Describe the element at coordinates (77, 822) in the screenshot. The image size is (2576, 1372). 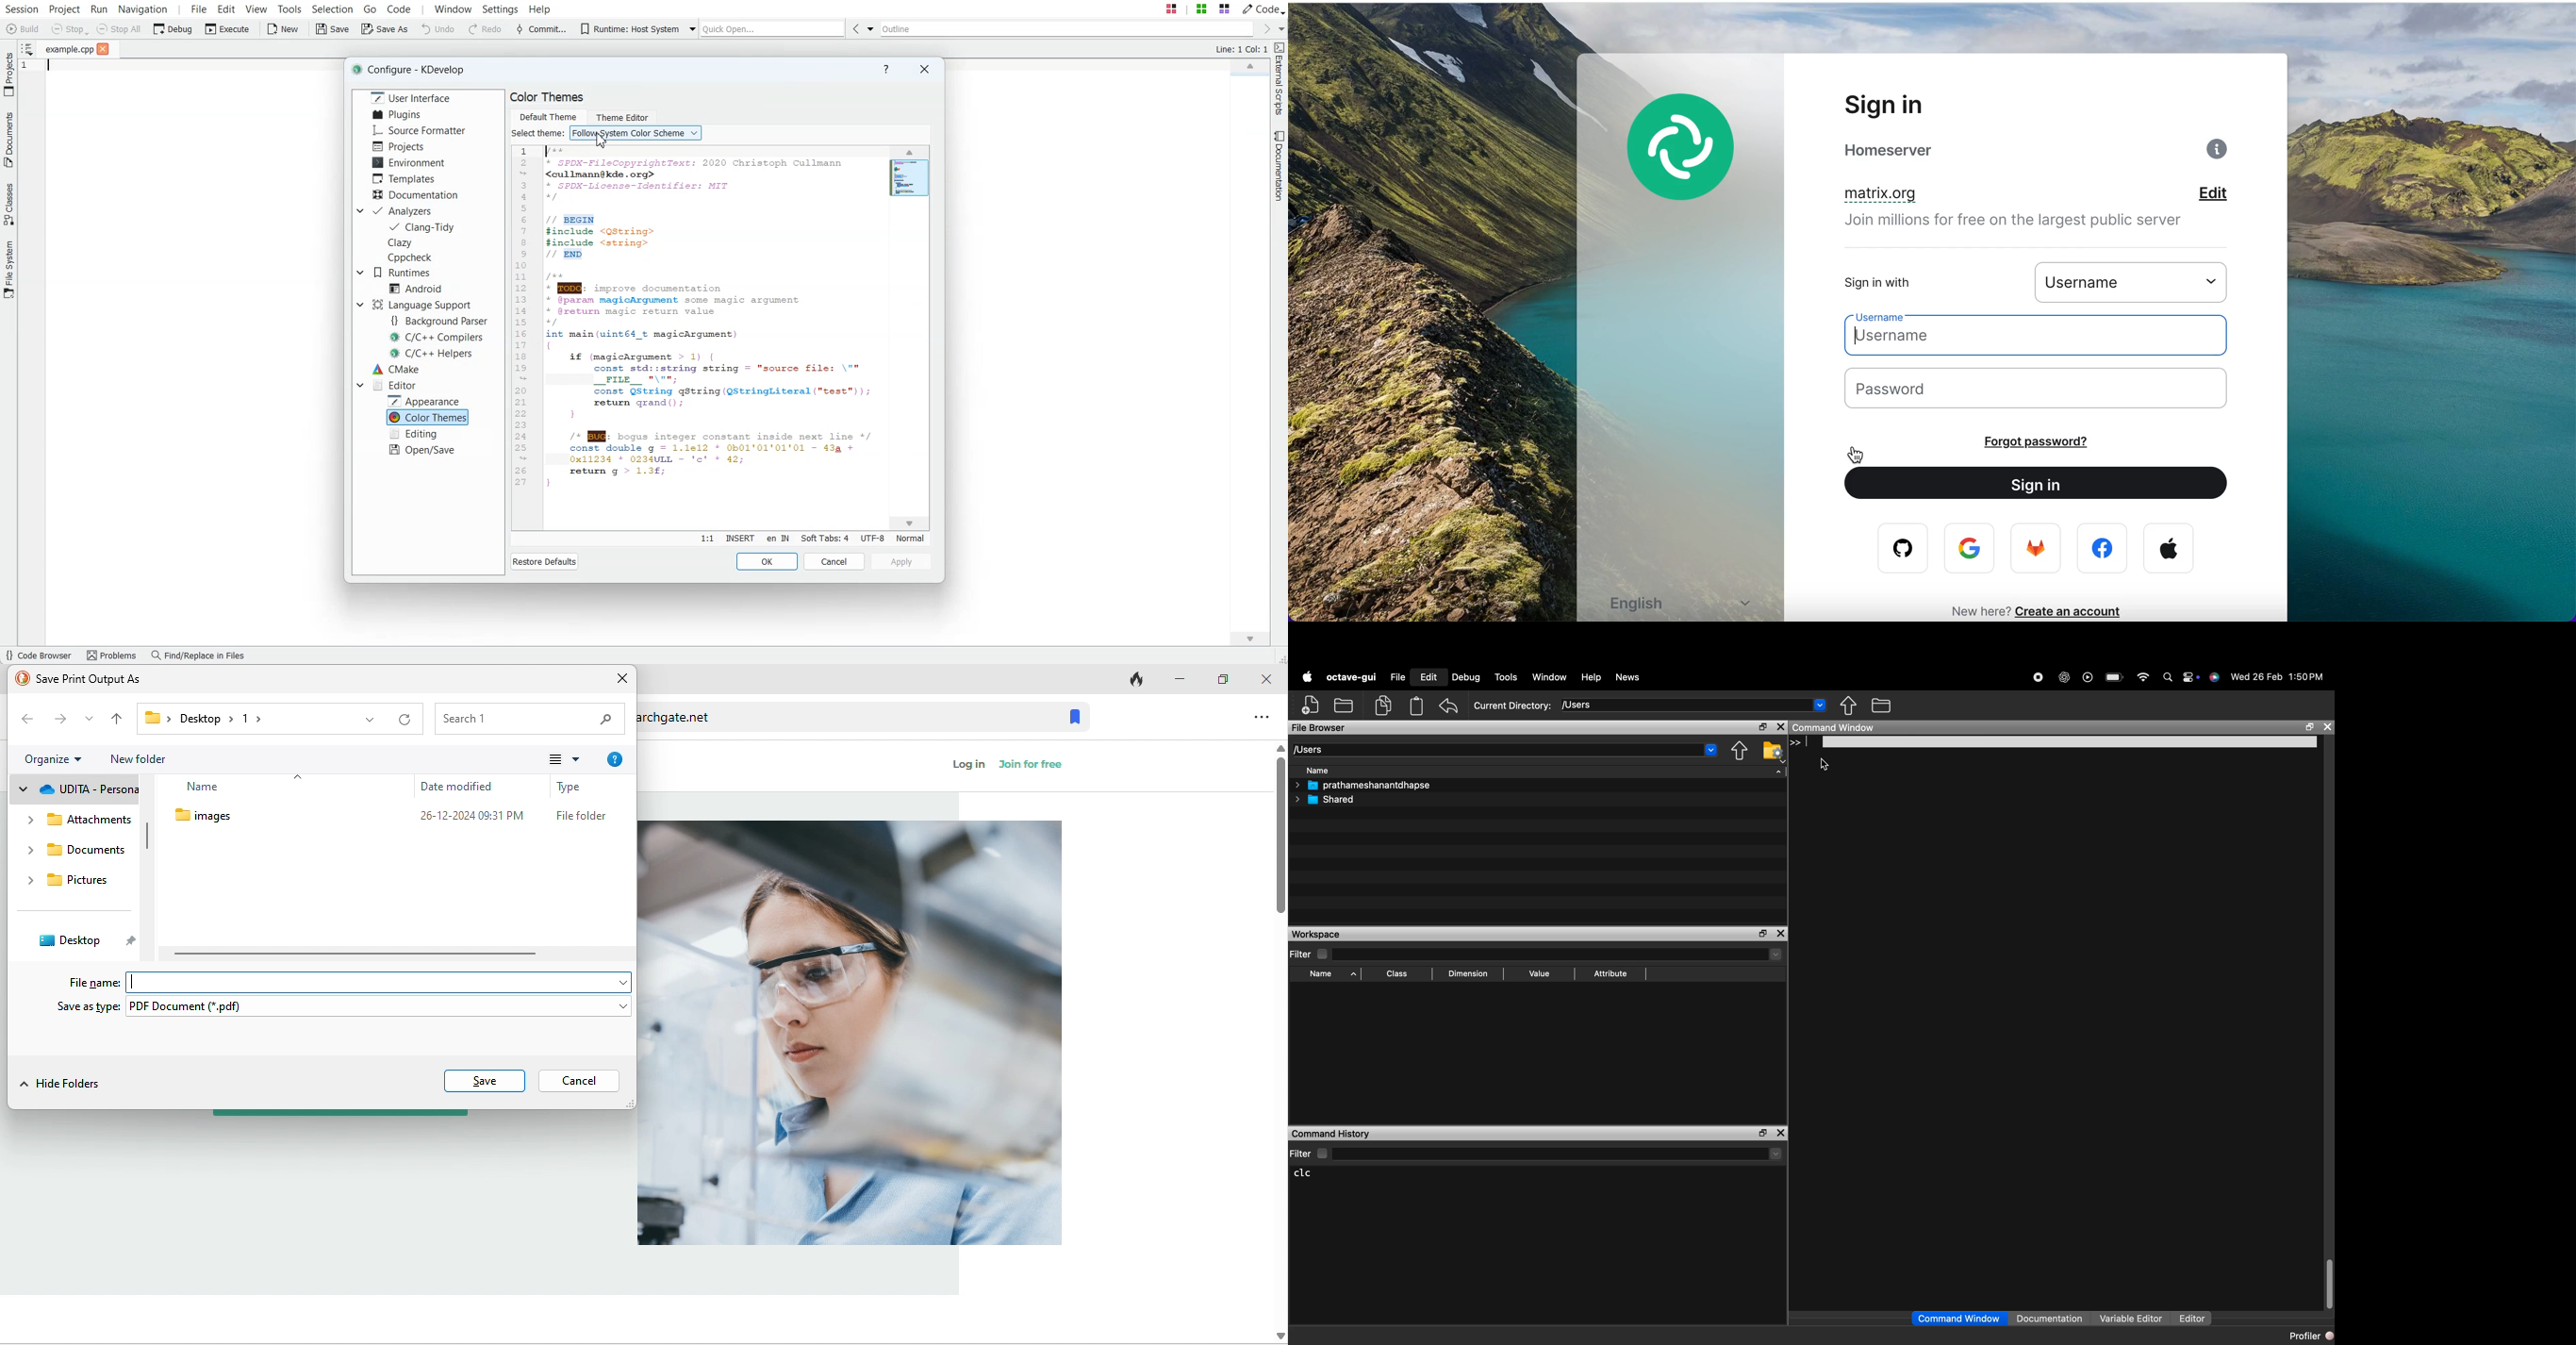
I see `attachments` at that location.